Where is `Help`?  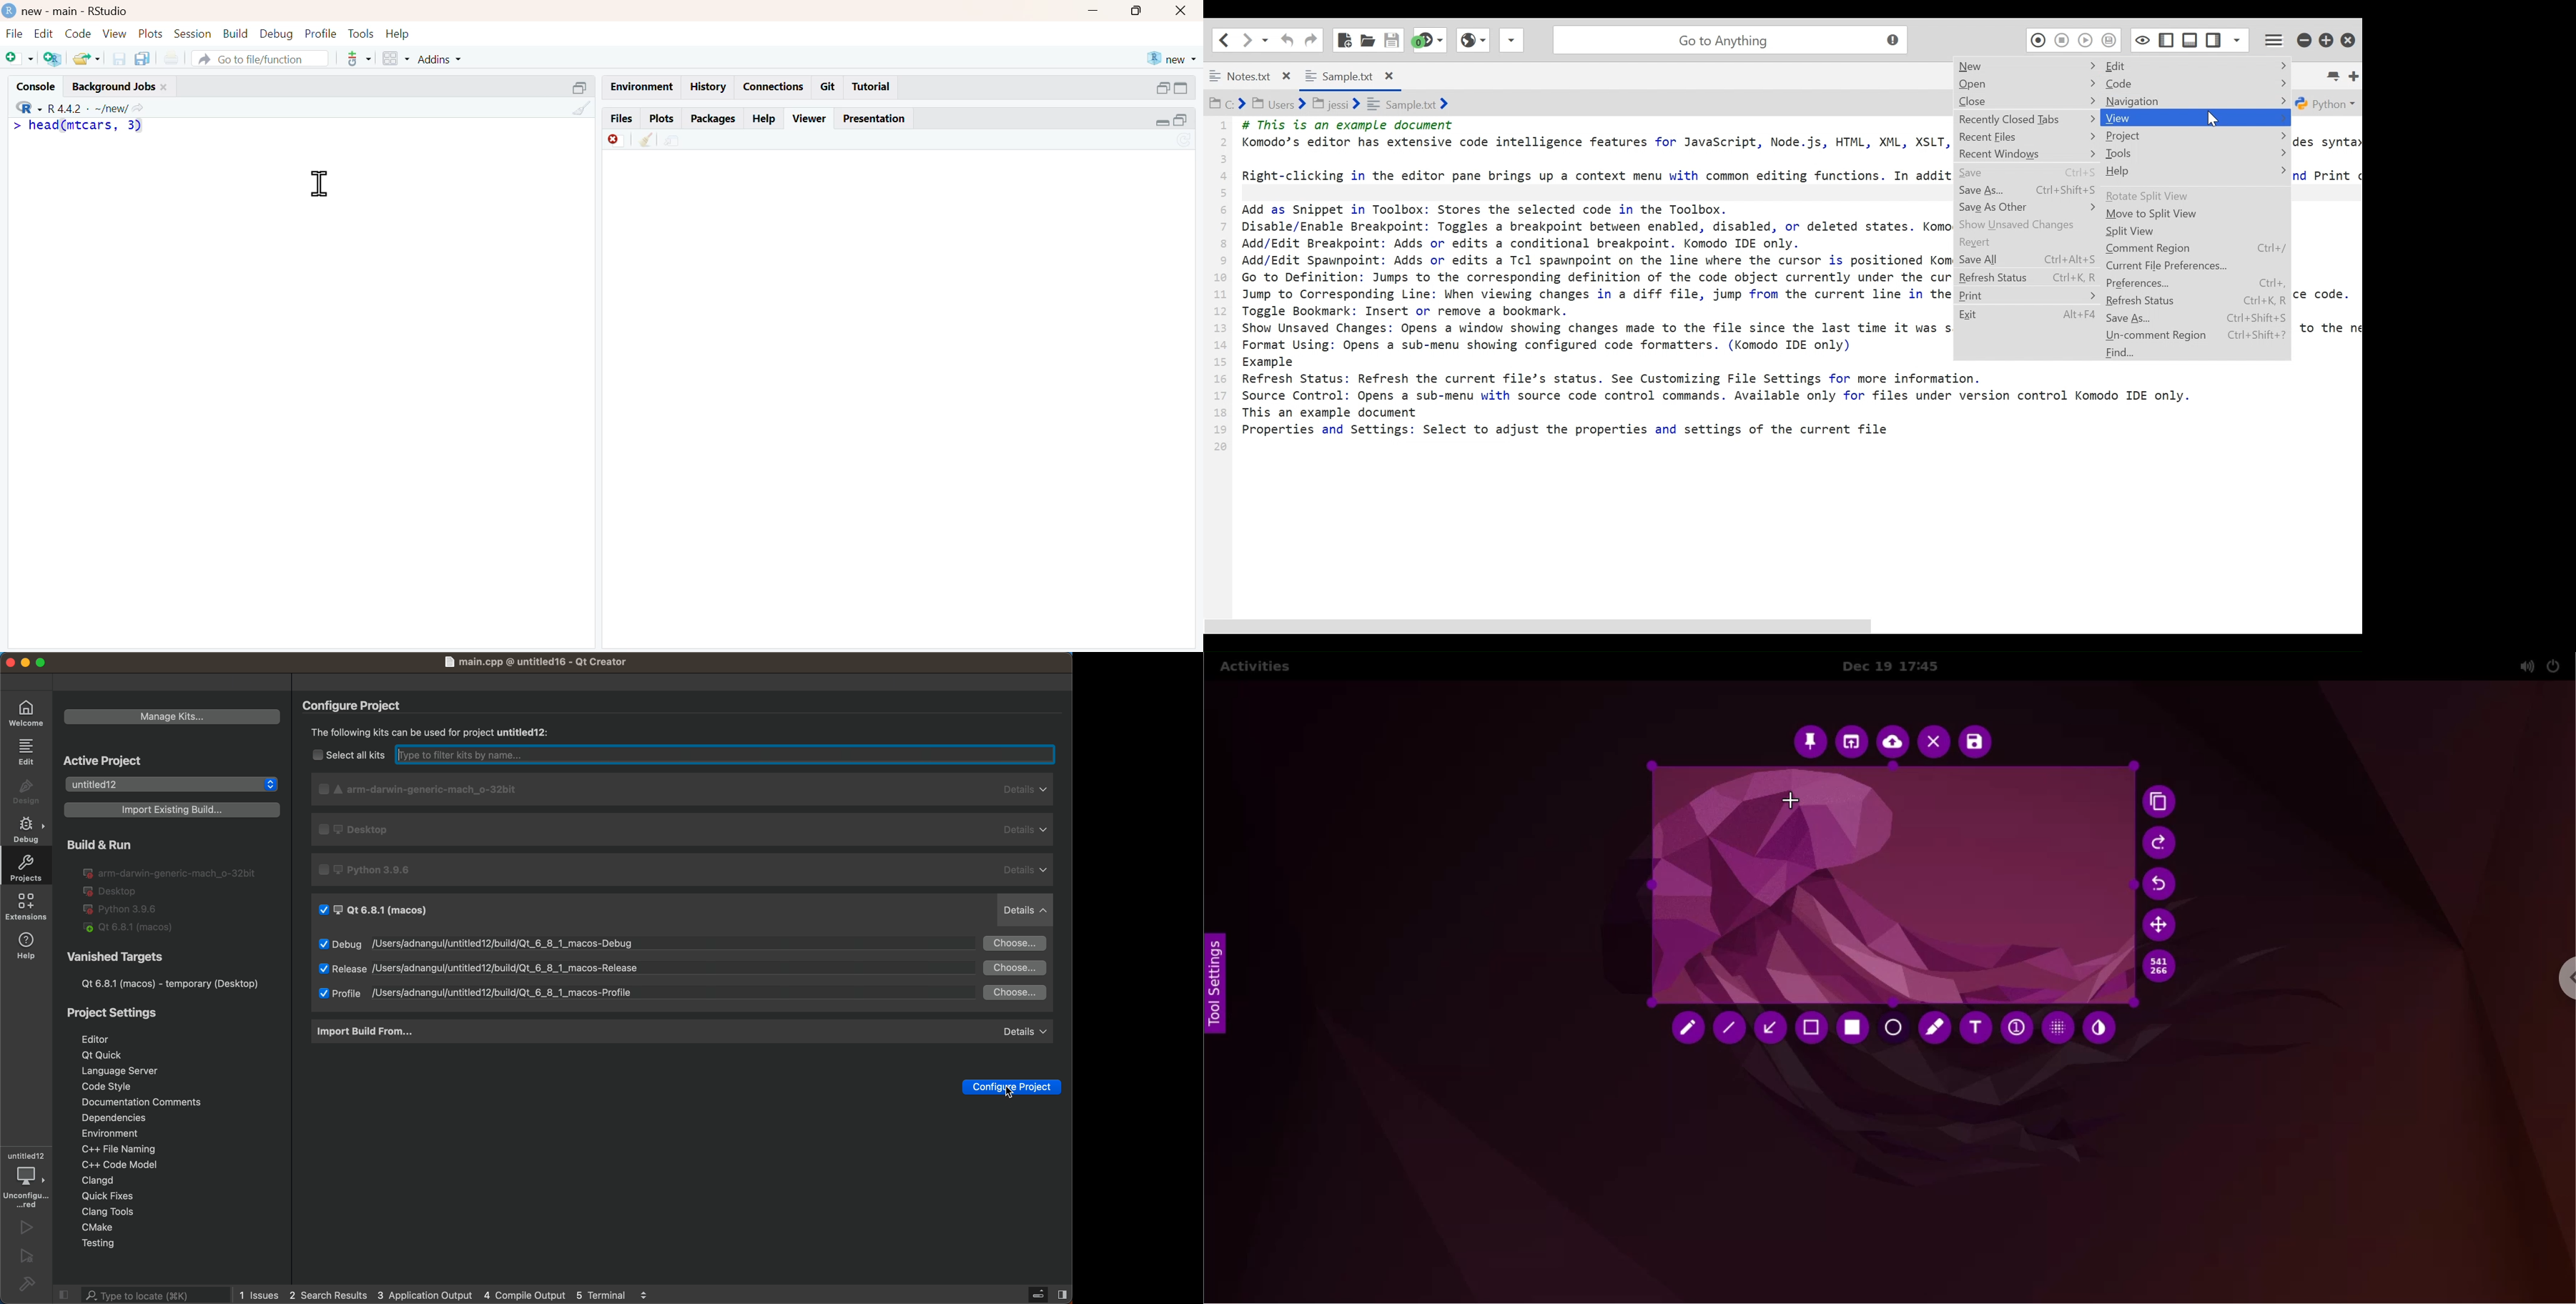 Help is located at coordinates (404, 32).